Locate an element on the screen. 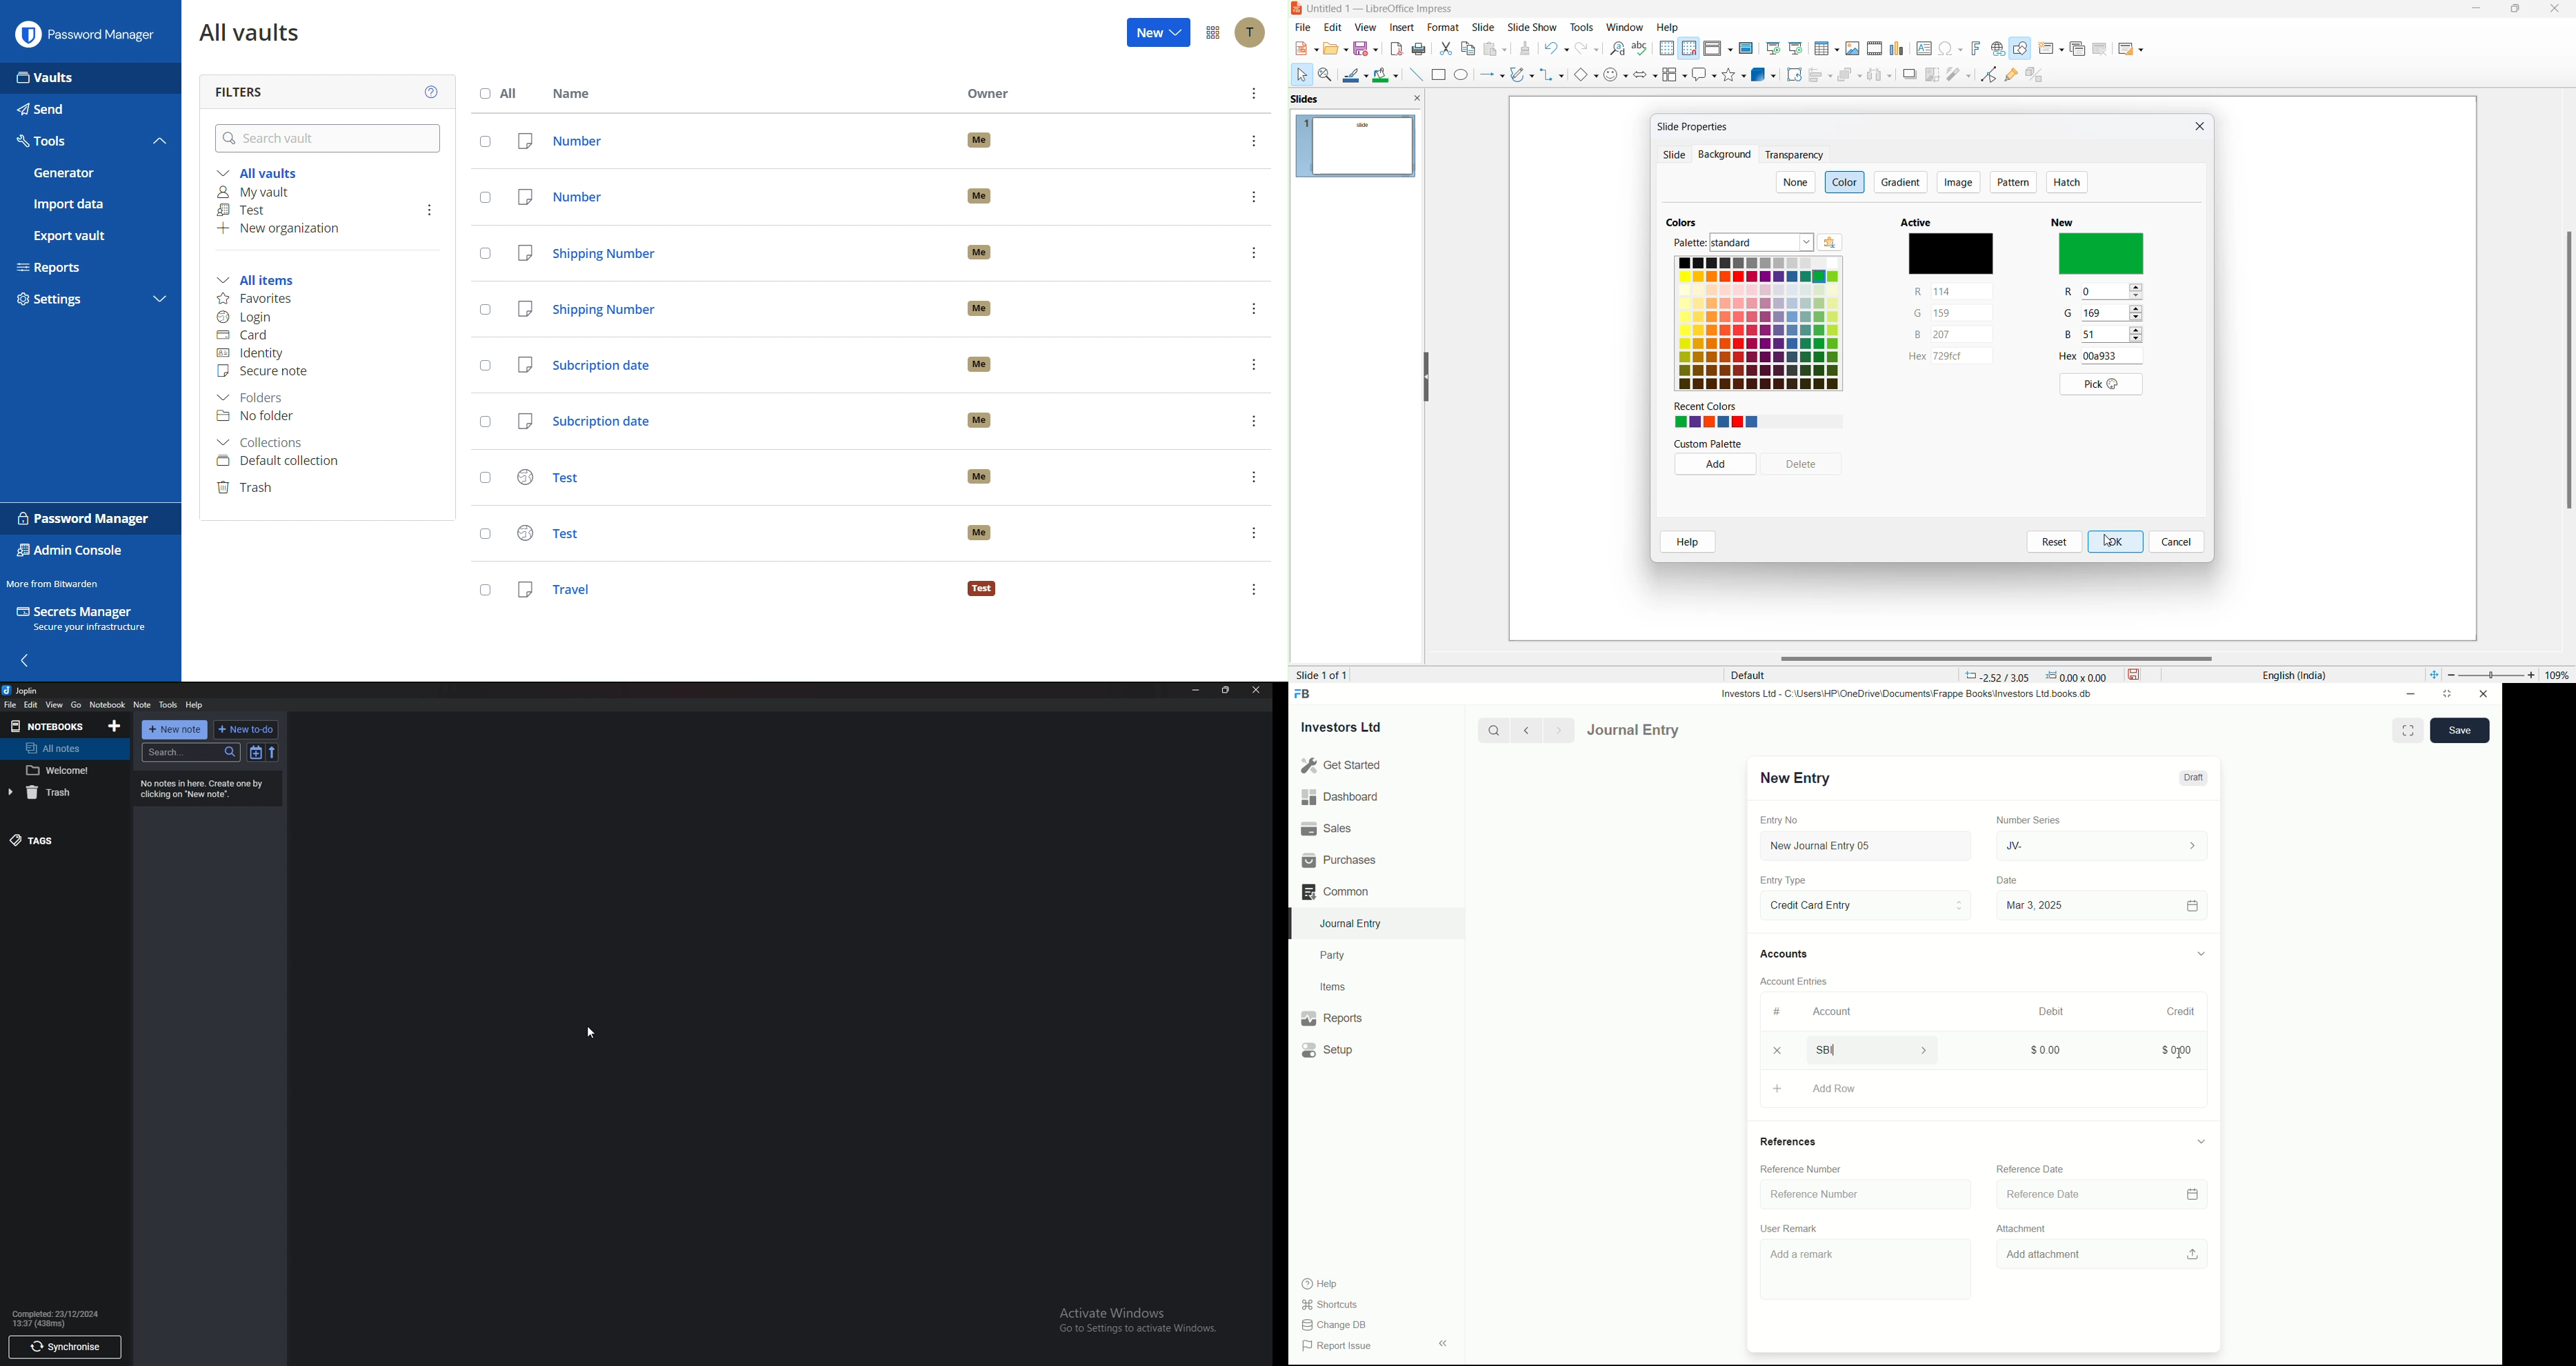 The height and width of the screenshot is (1372, 2576). Add attachment is located at coordinates (2105, 1253).